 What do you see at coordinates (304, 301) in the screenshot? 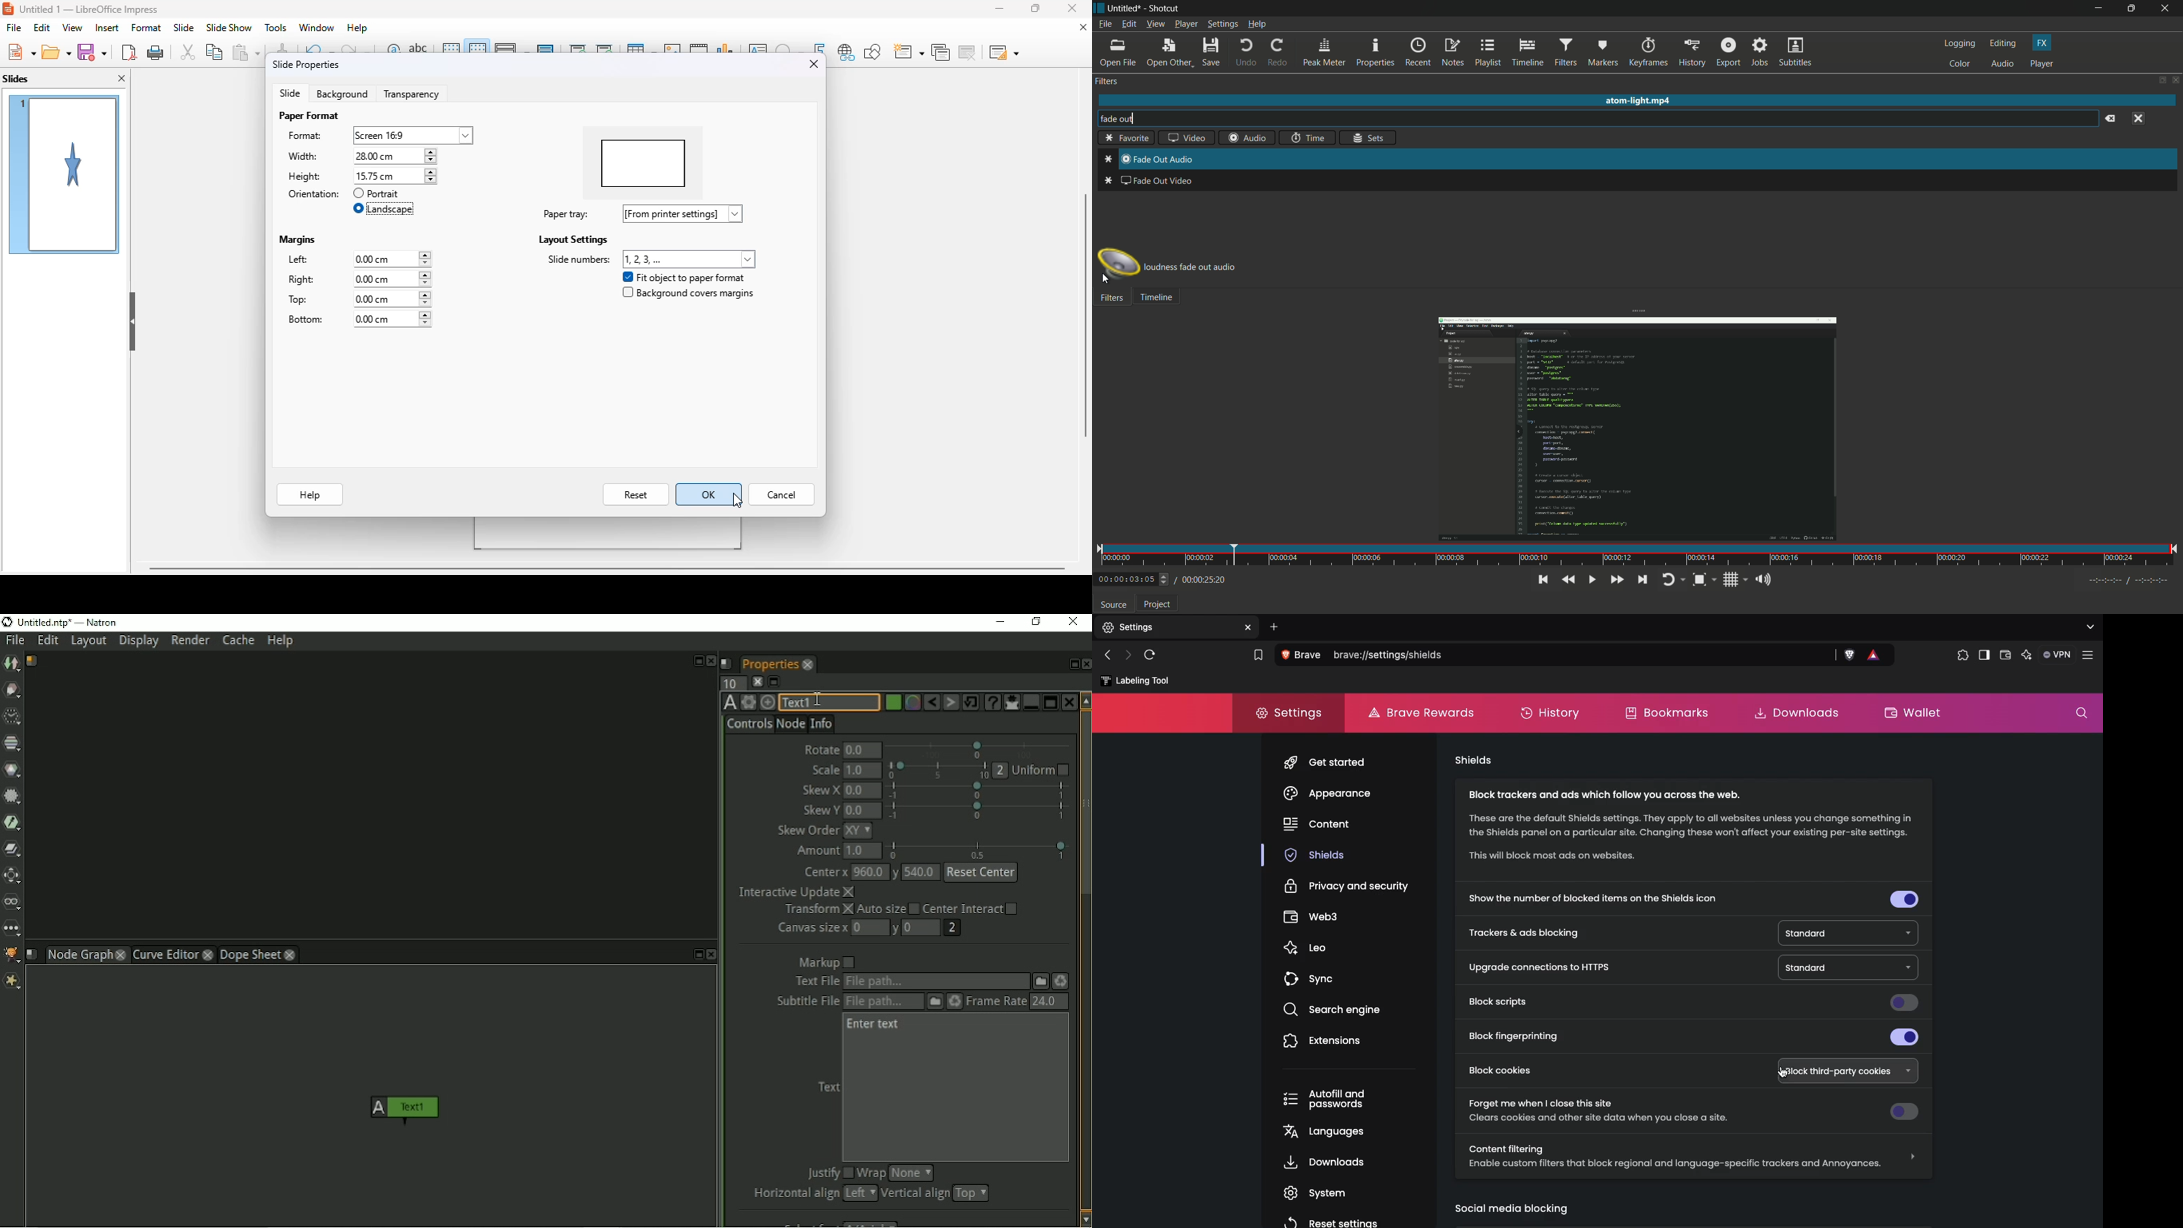
I see `top` at bounding box center [304, 301].